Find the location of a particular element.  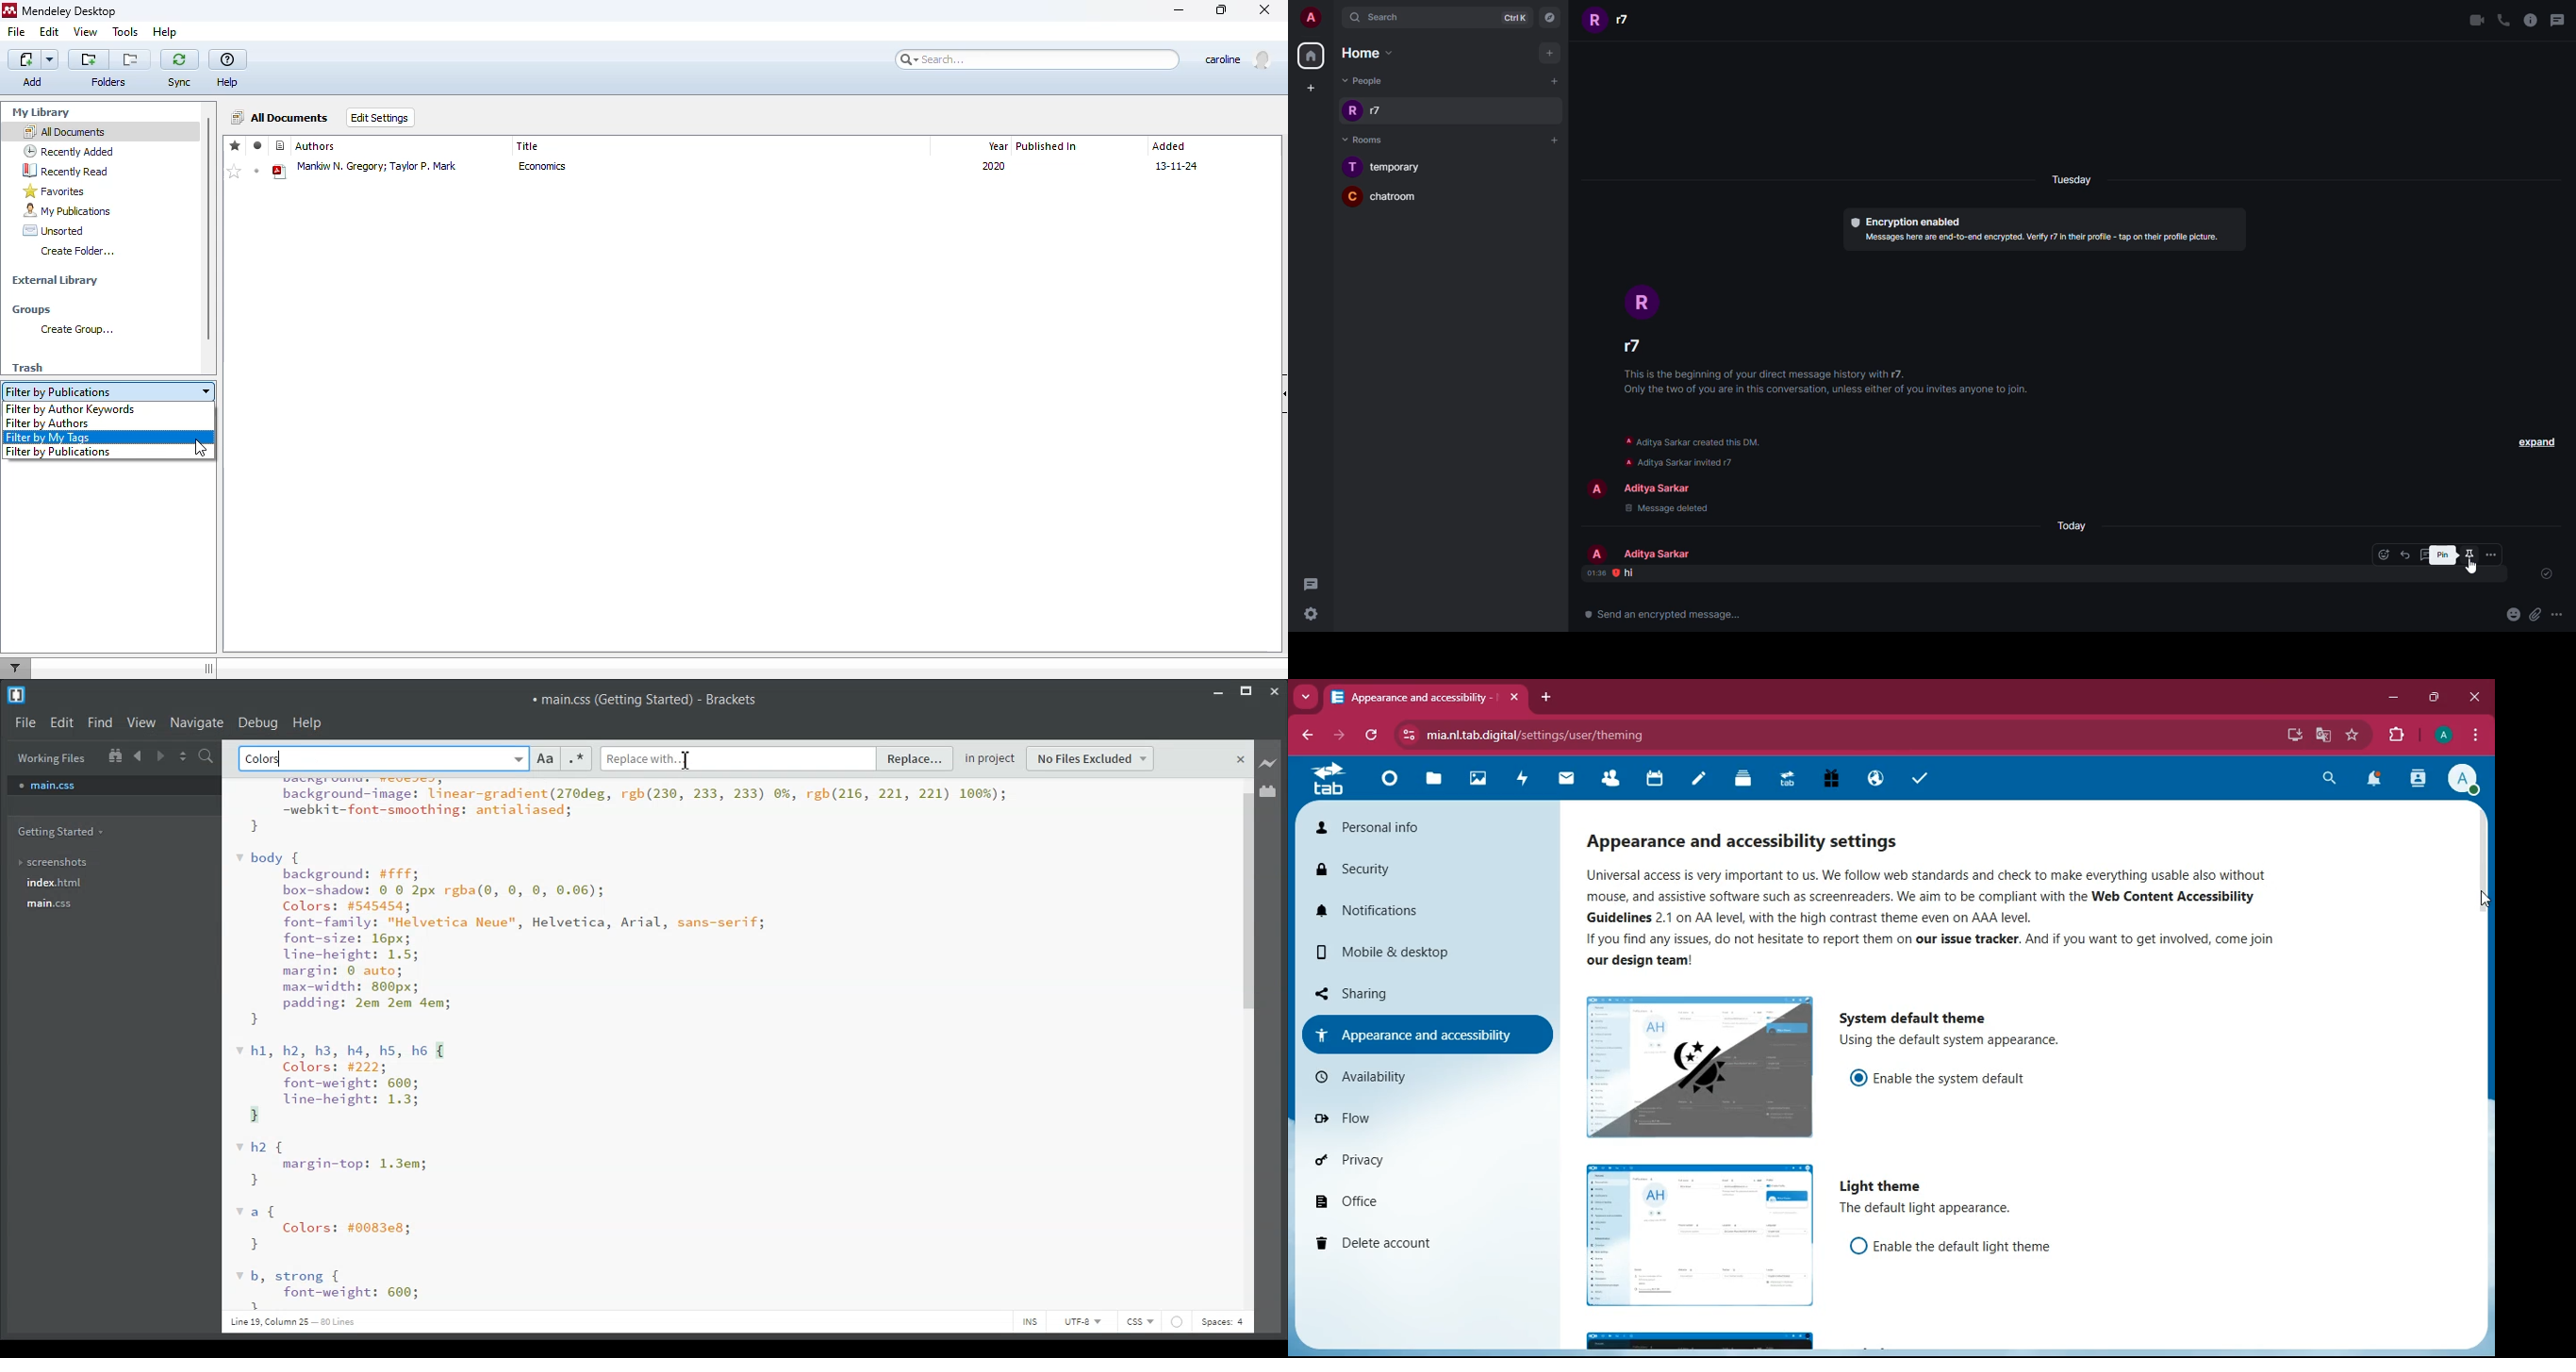

folders is located at coordinates (107, 82).